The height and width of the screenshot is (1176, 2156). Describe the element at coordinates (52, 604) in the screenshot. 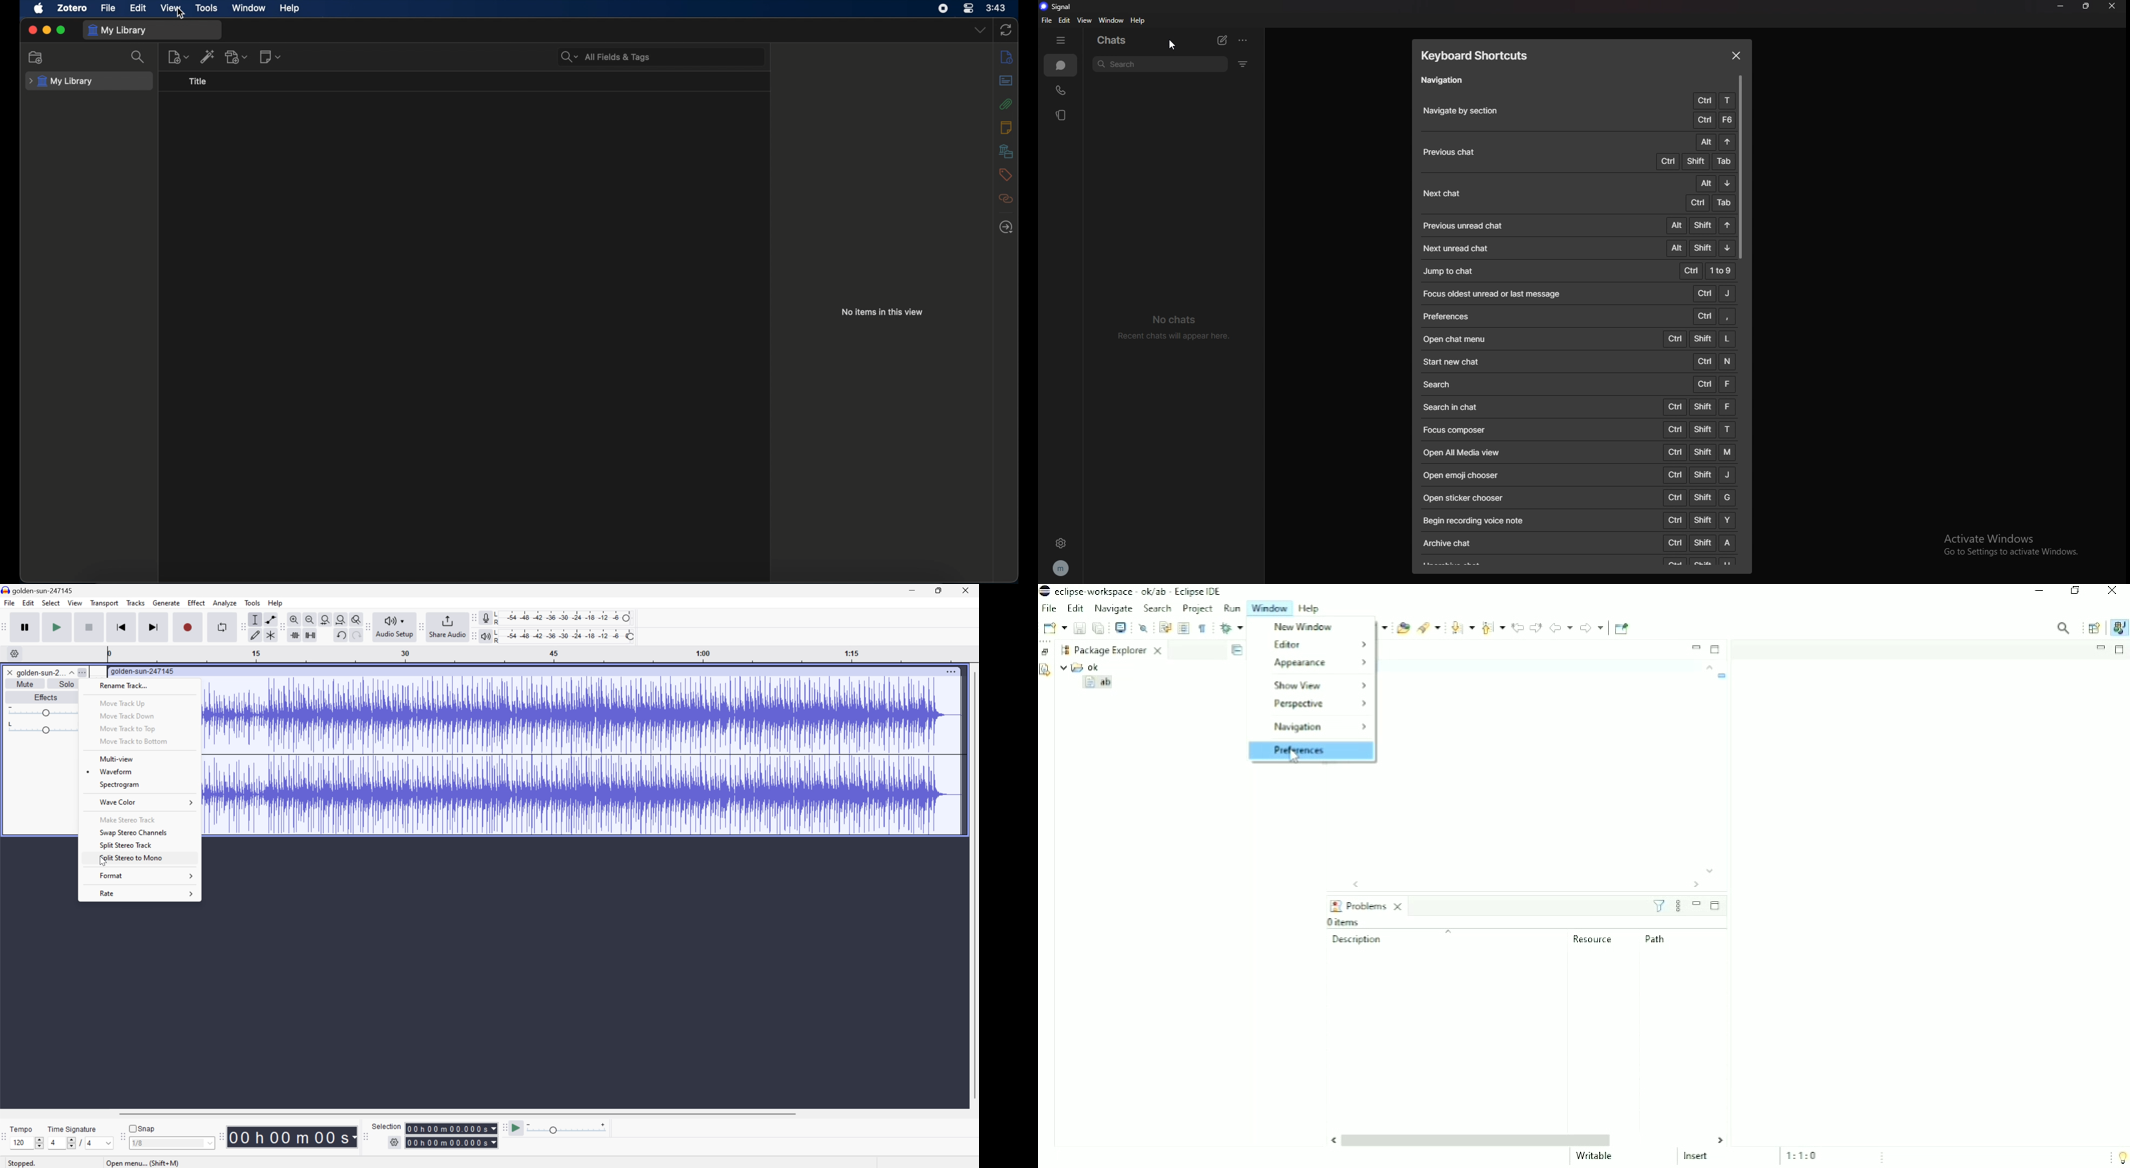

I see `Select` at that location.